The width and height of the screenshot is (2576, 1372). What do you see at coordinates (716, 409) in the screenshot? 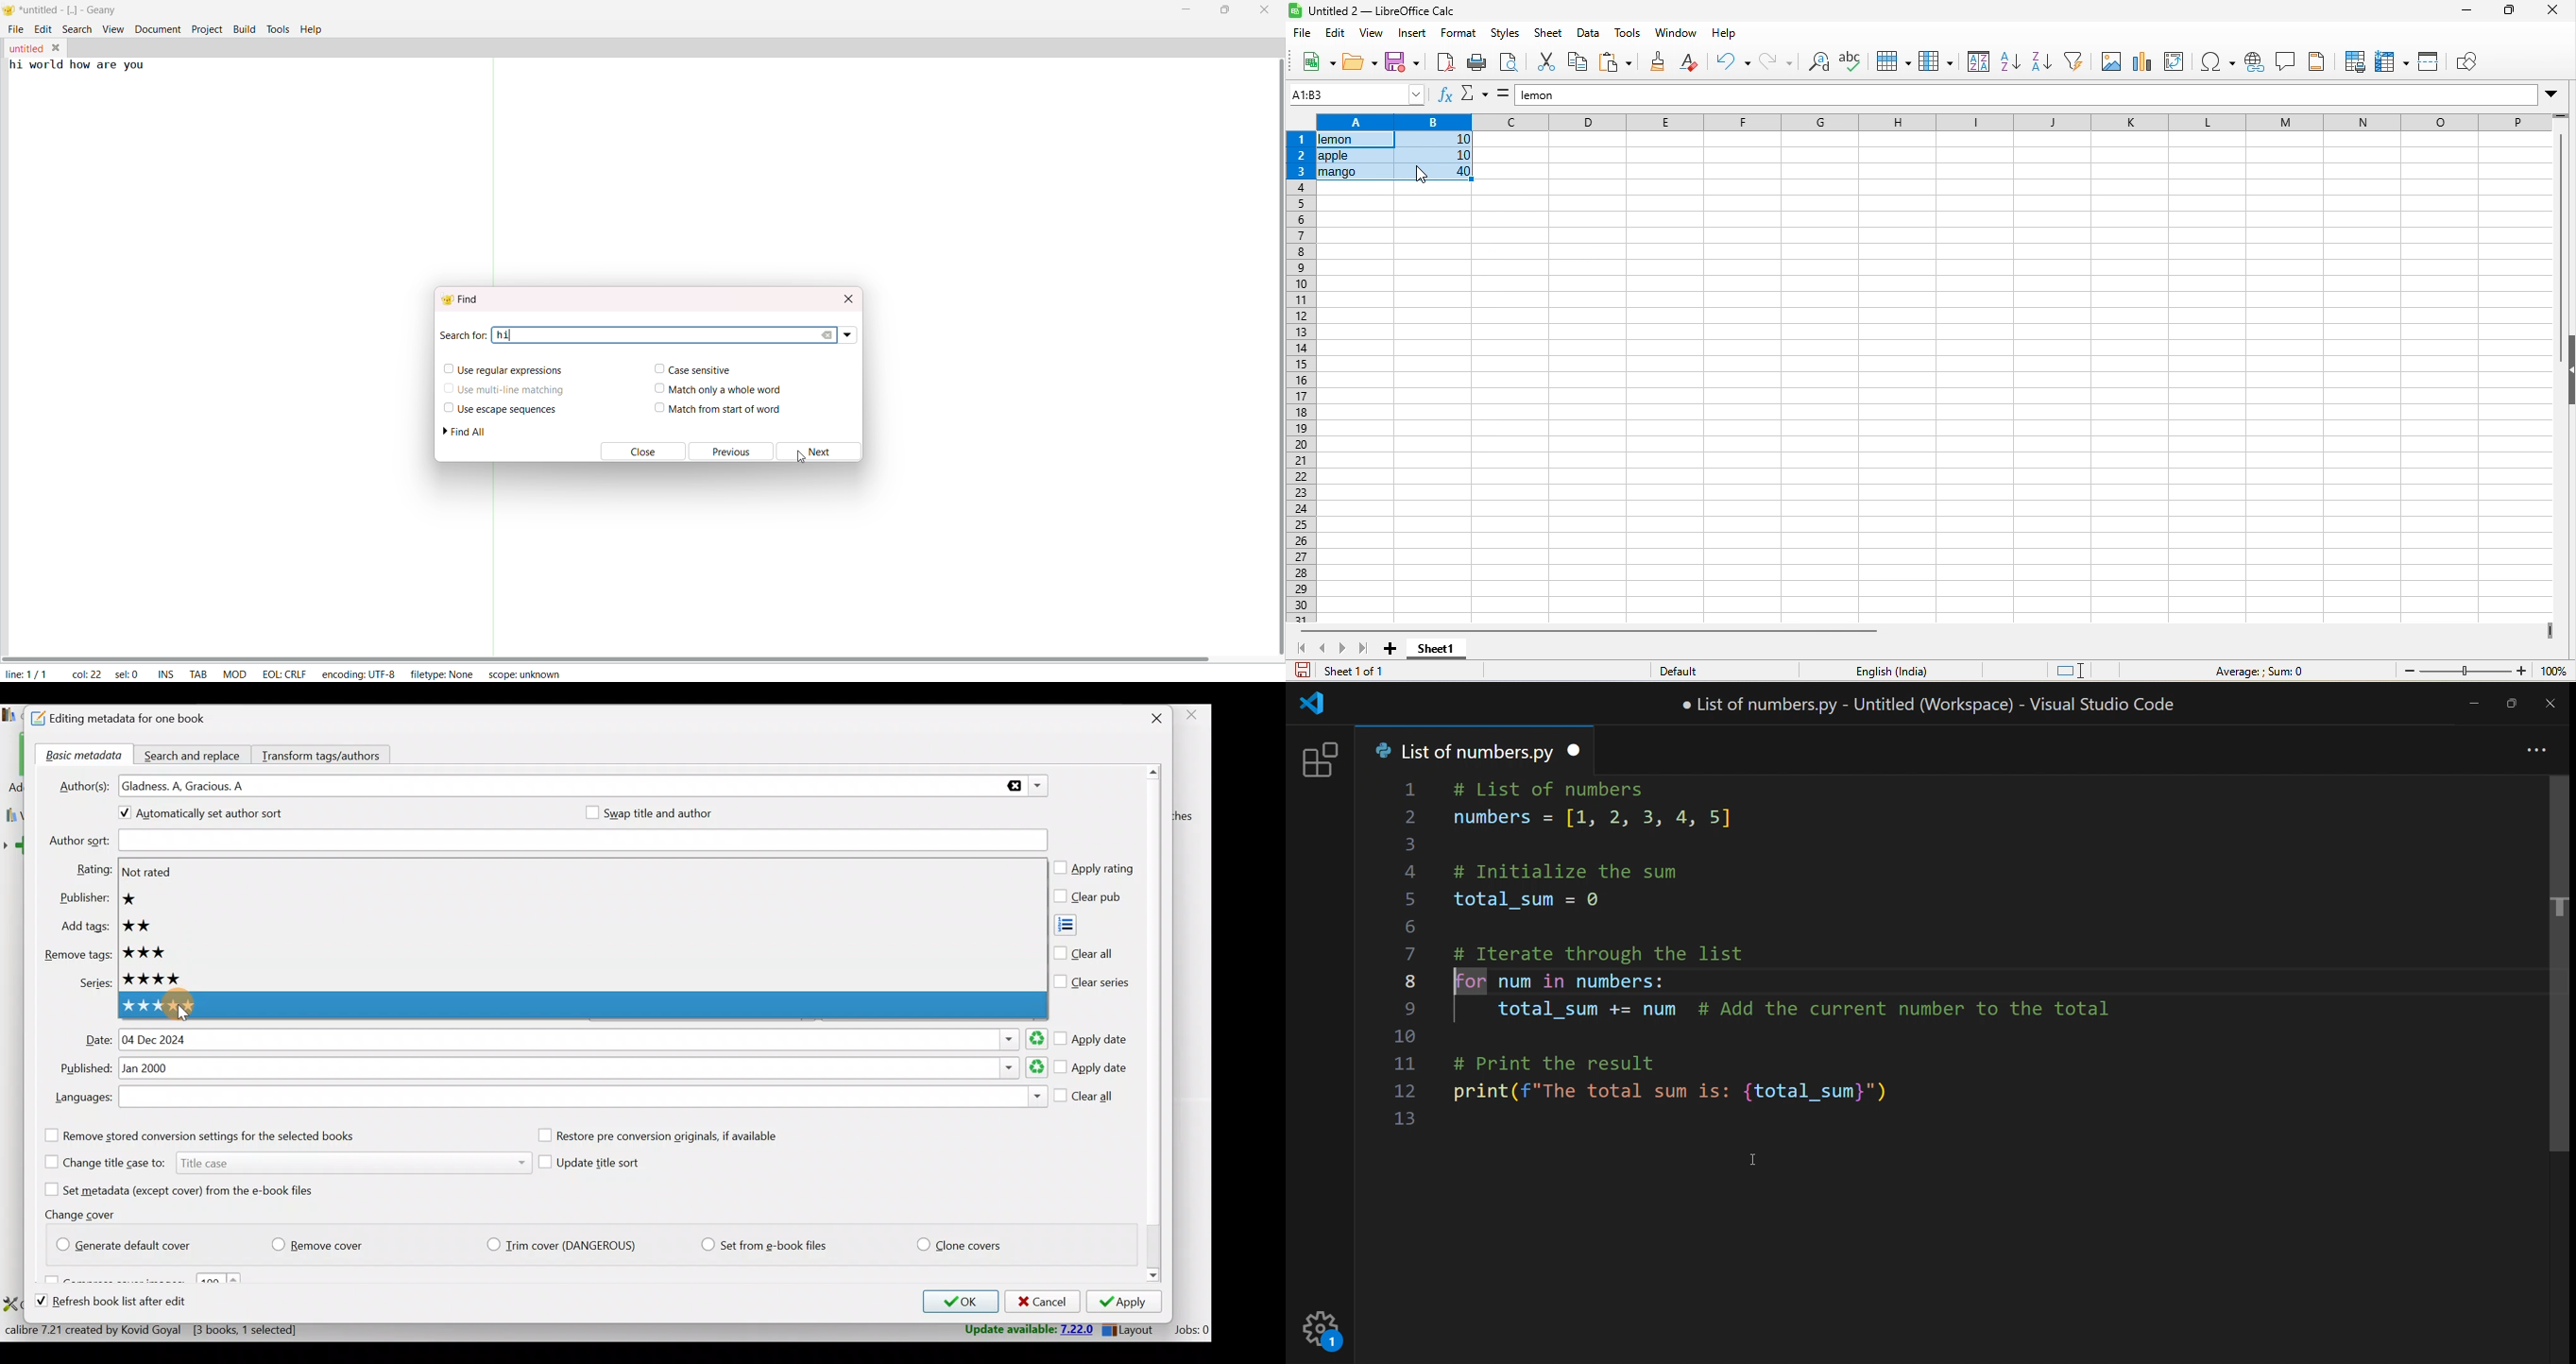
I see `match from start of word` at bounding box center [716, 409].